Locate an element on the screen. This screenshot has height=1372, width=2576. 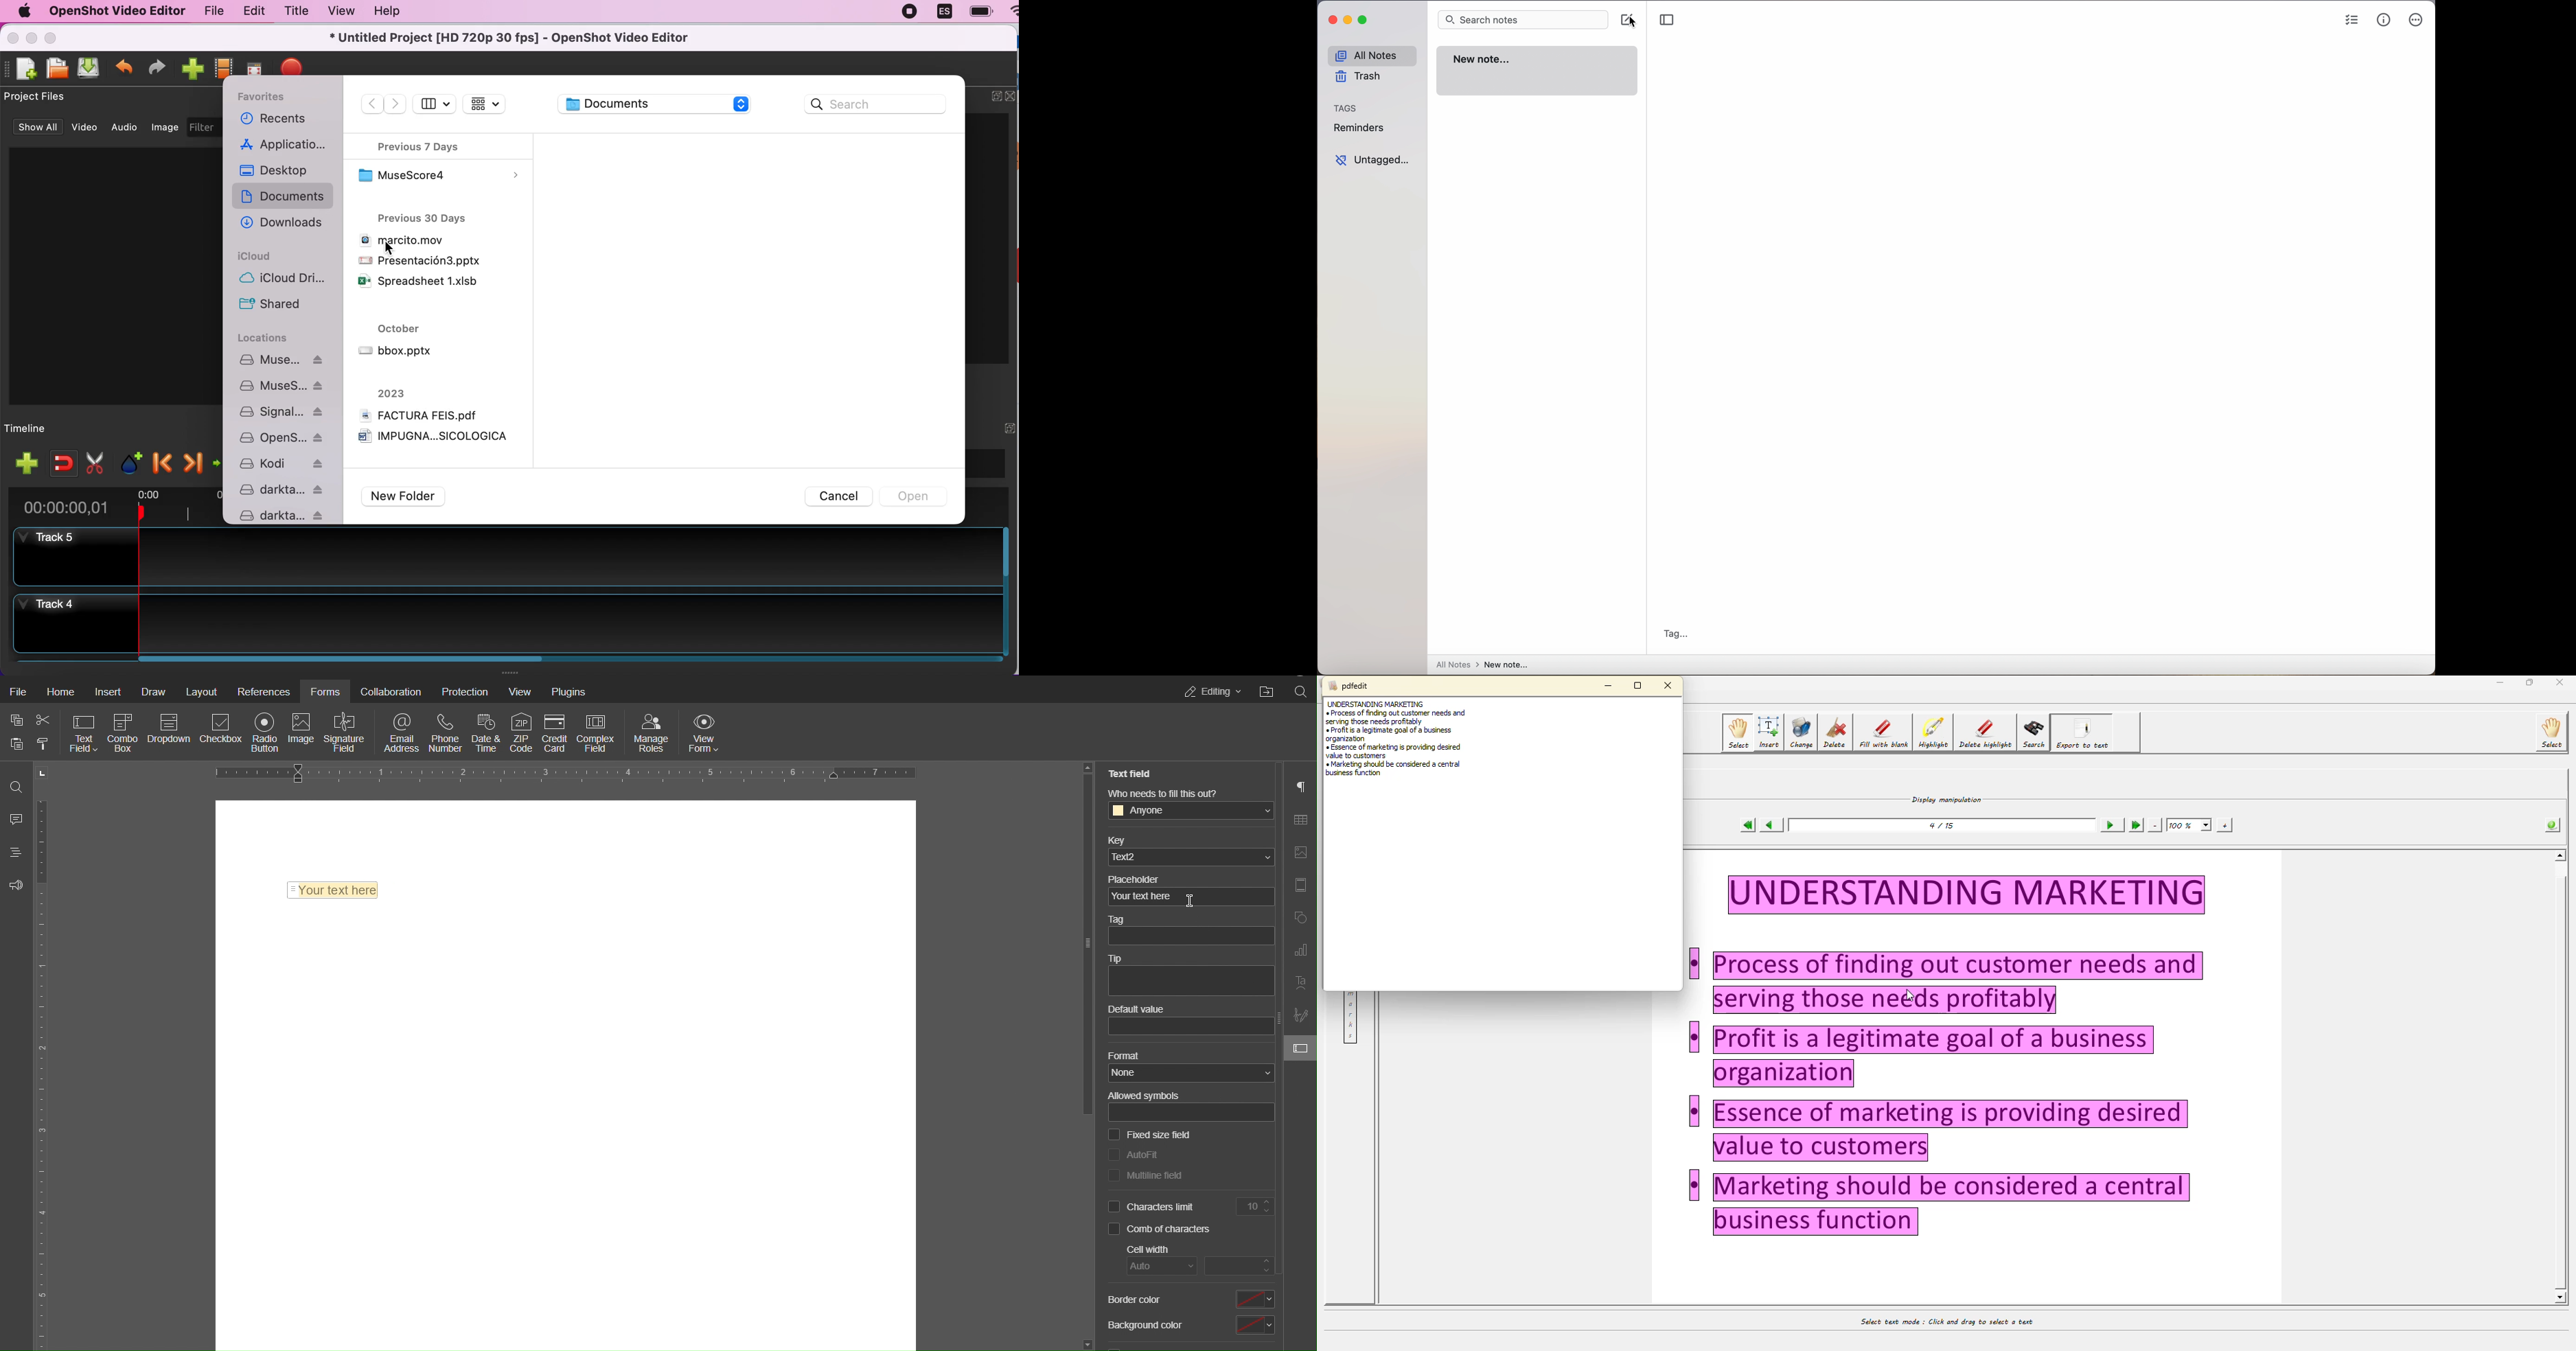
Forms is located at coordinates (325, 693).